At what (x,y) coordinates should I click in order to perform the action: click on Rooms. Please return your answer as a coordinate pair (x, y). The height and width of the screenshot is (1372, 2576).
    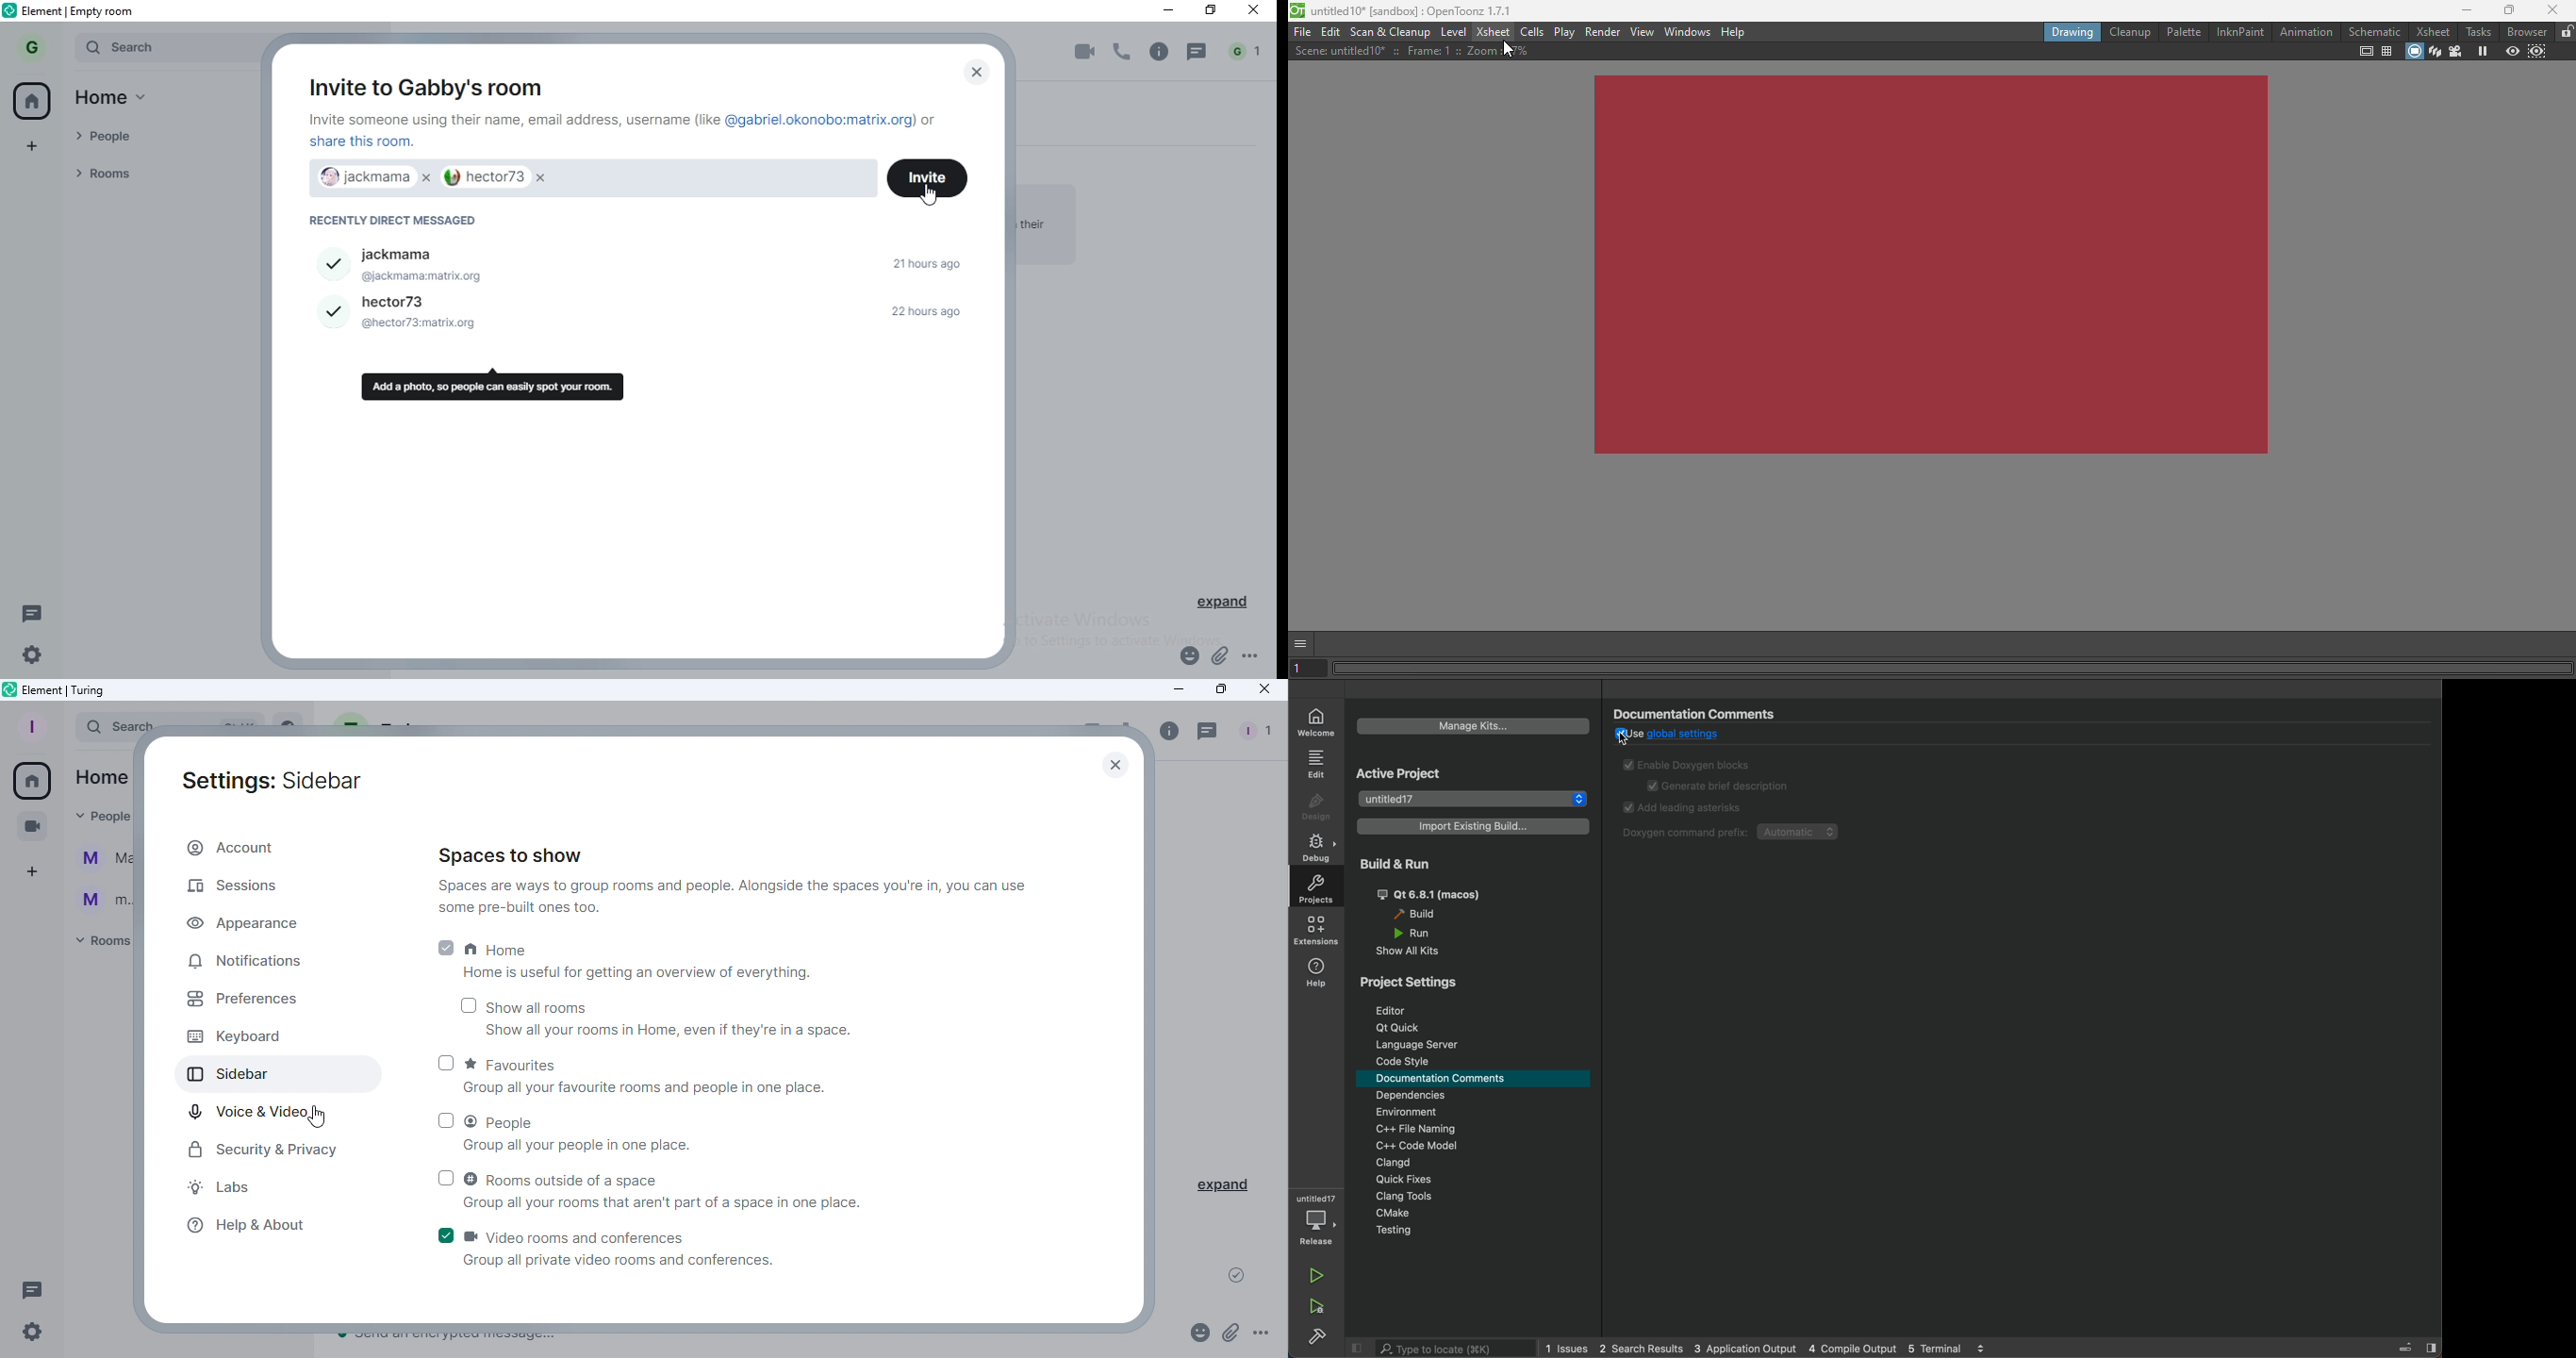
    Looking at the image, I should click on (104, 945).